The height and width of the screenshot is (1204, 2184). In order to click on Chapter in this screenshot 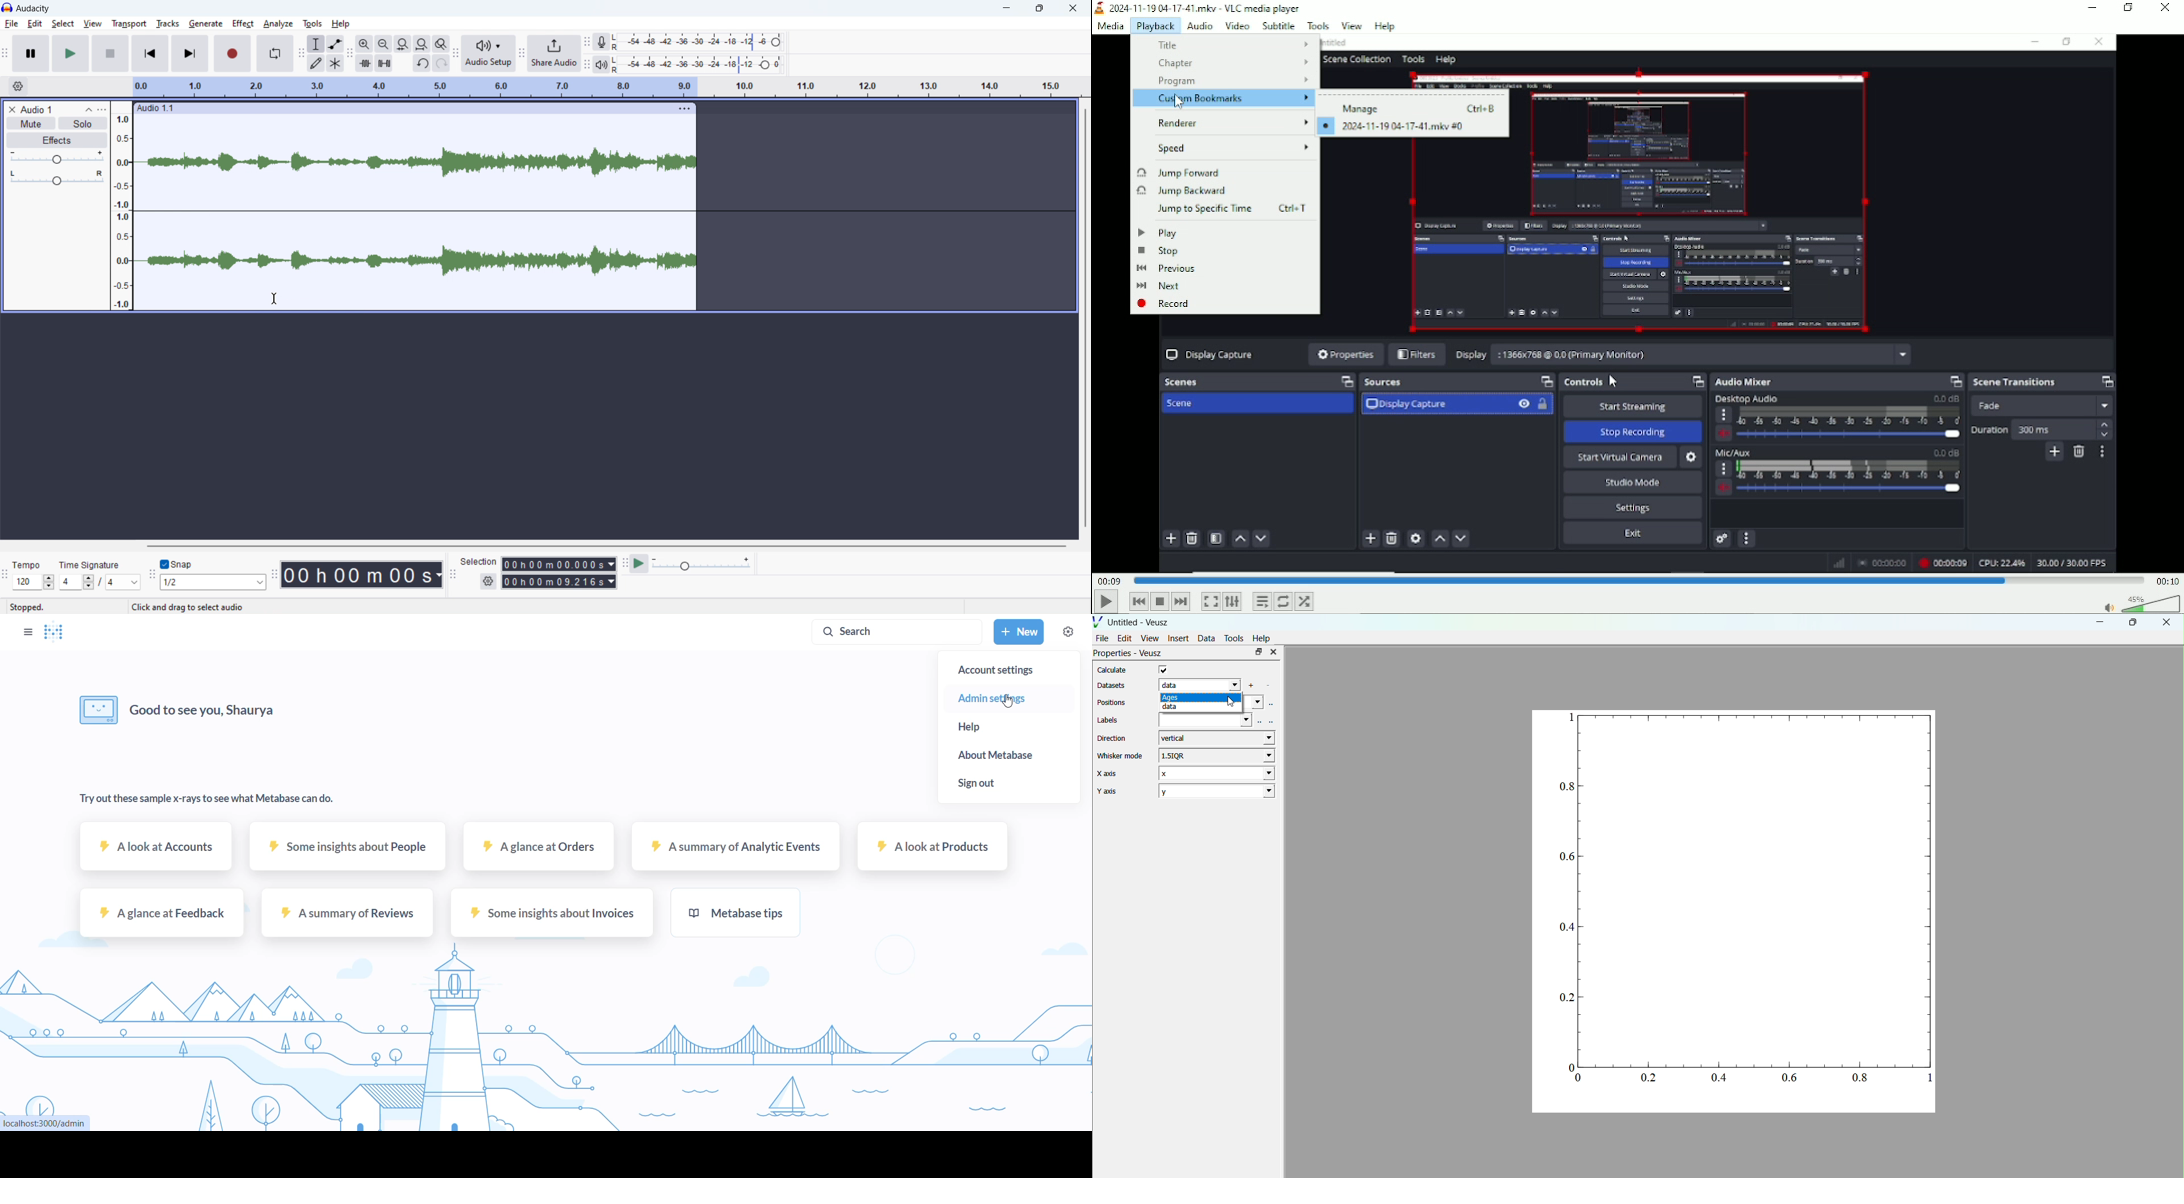, I will do `click(1236, 62)`.